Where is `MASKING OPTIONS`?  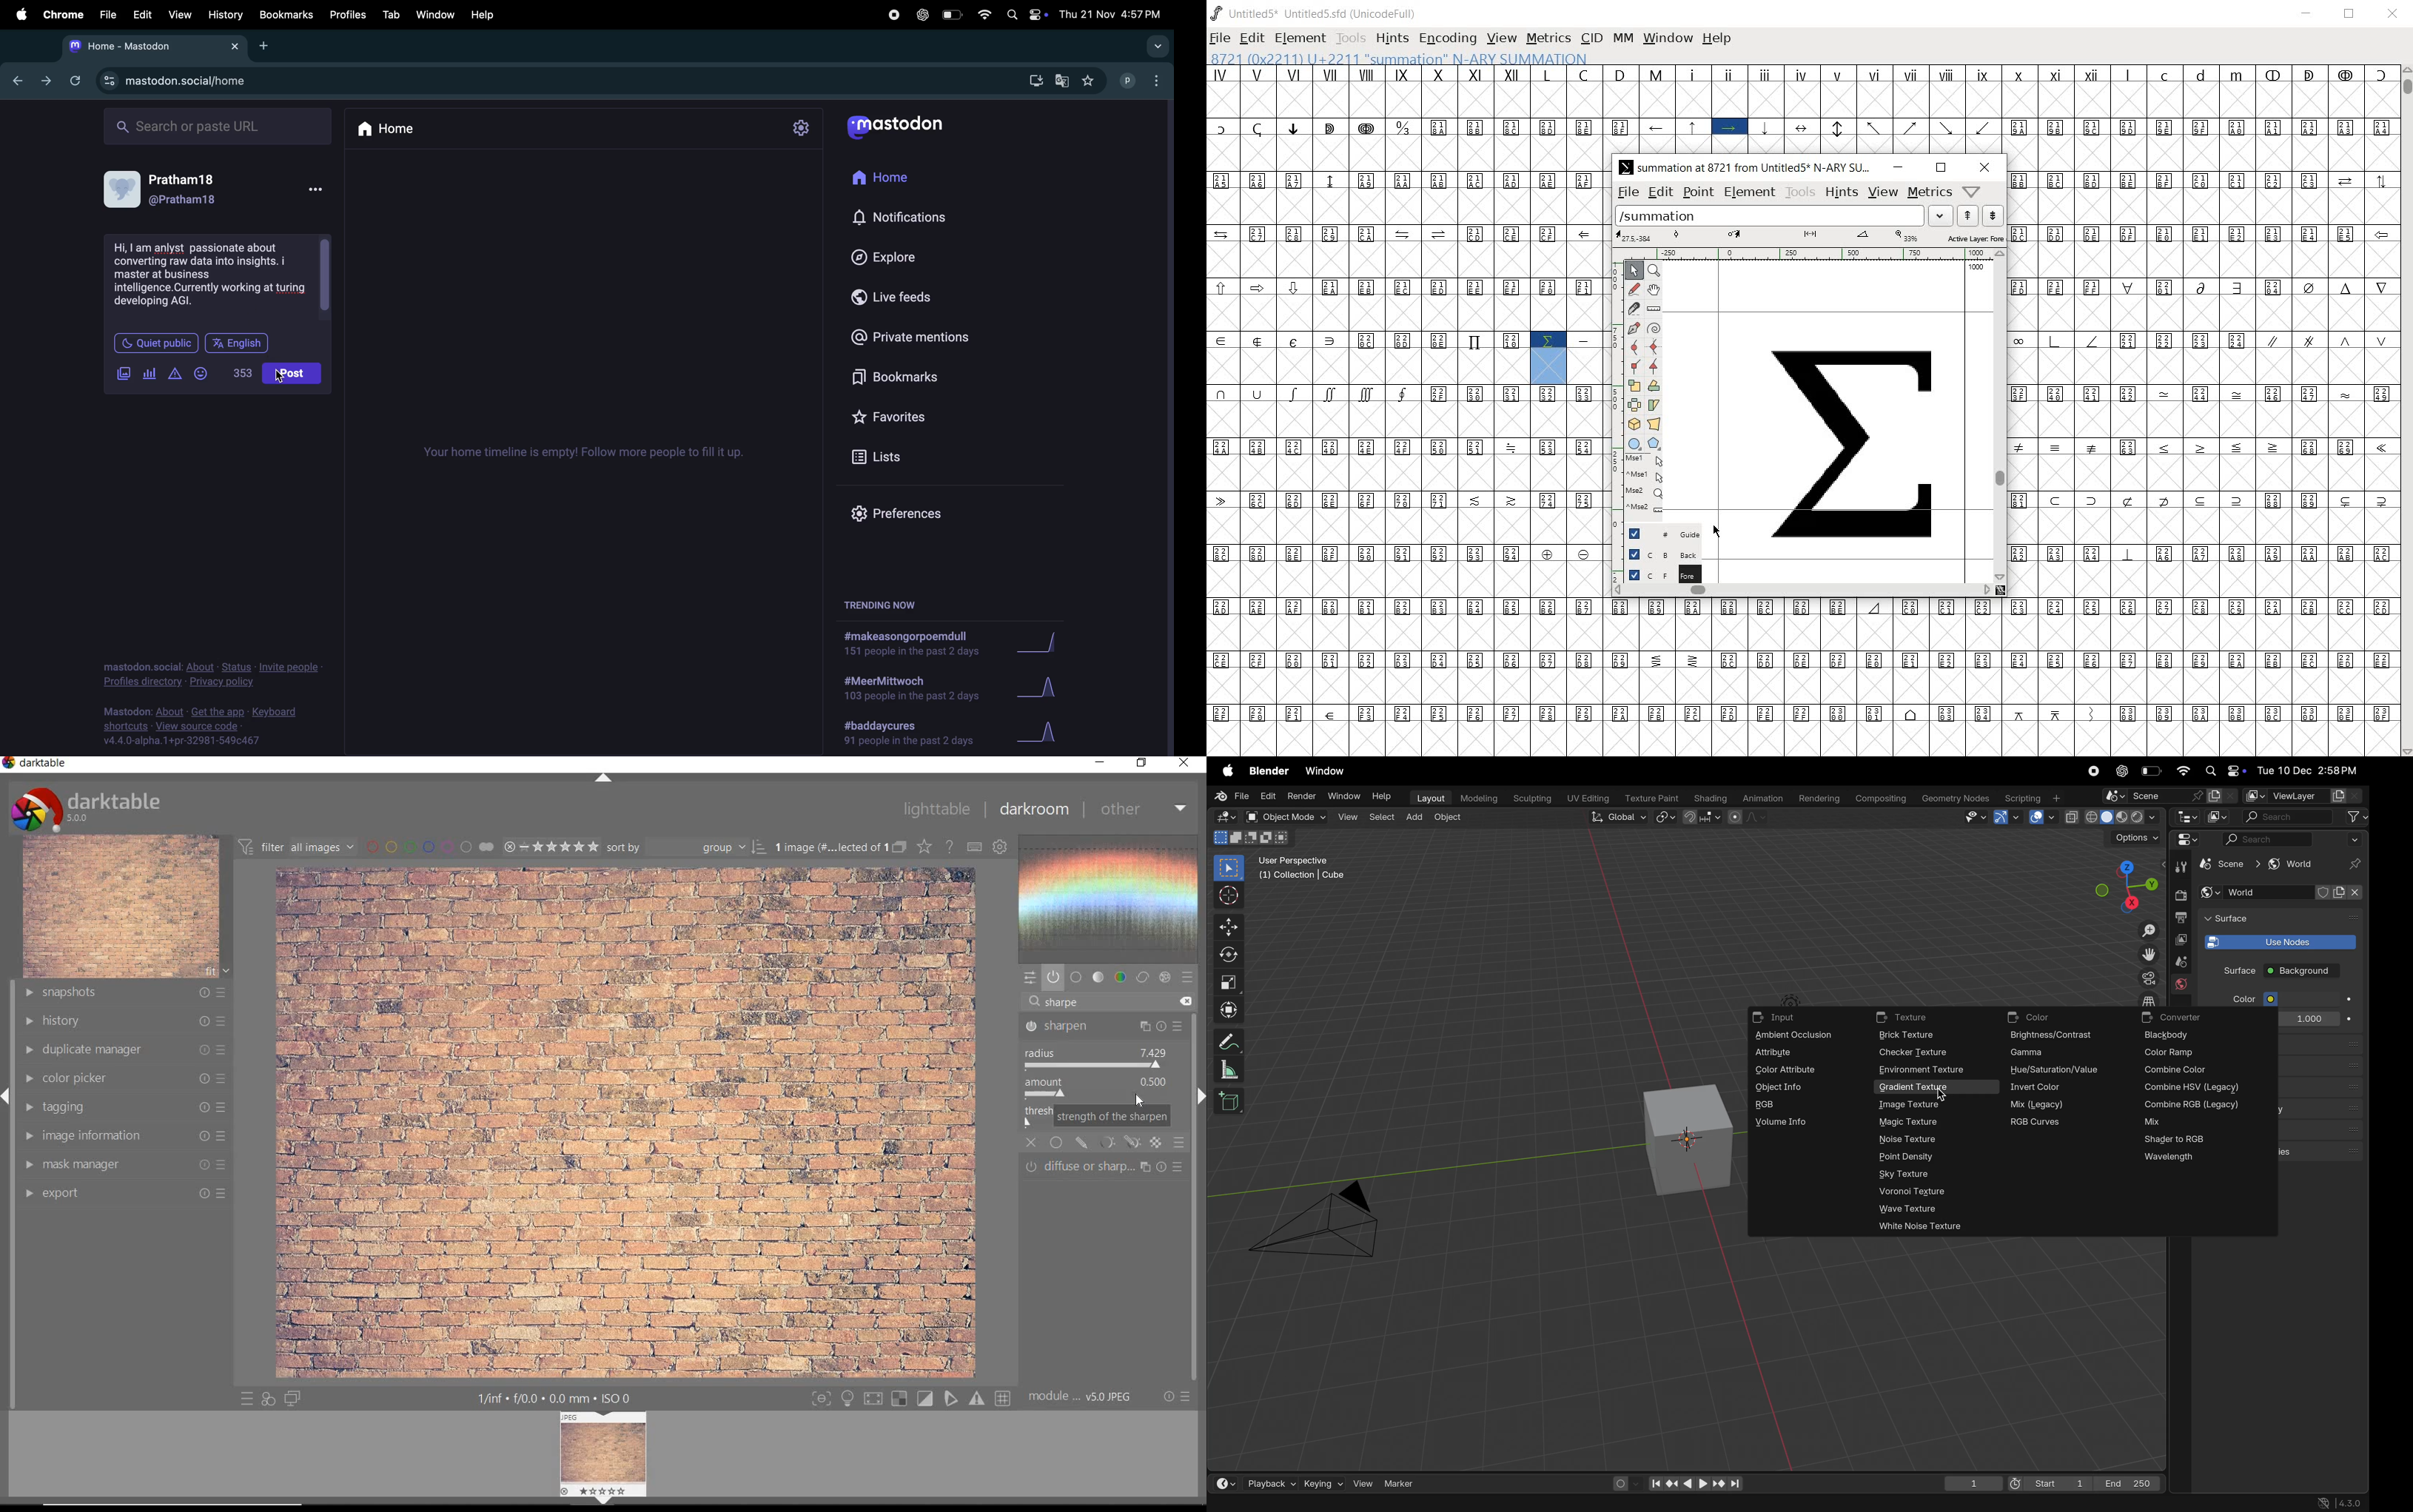
MASKING OPTIONS is located at coordinates (1117, 1143).